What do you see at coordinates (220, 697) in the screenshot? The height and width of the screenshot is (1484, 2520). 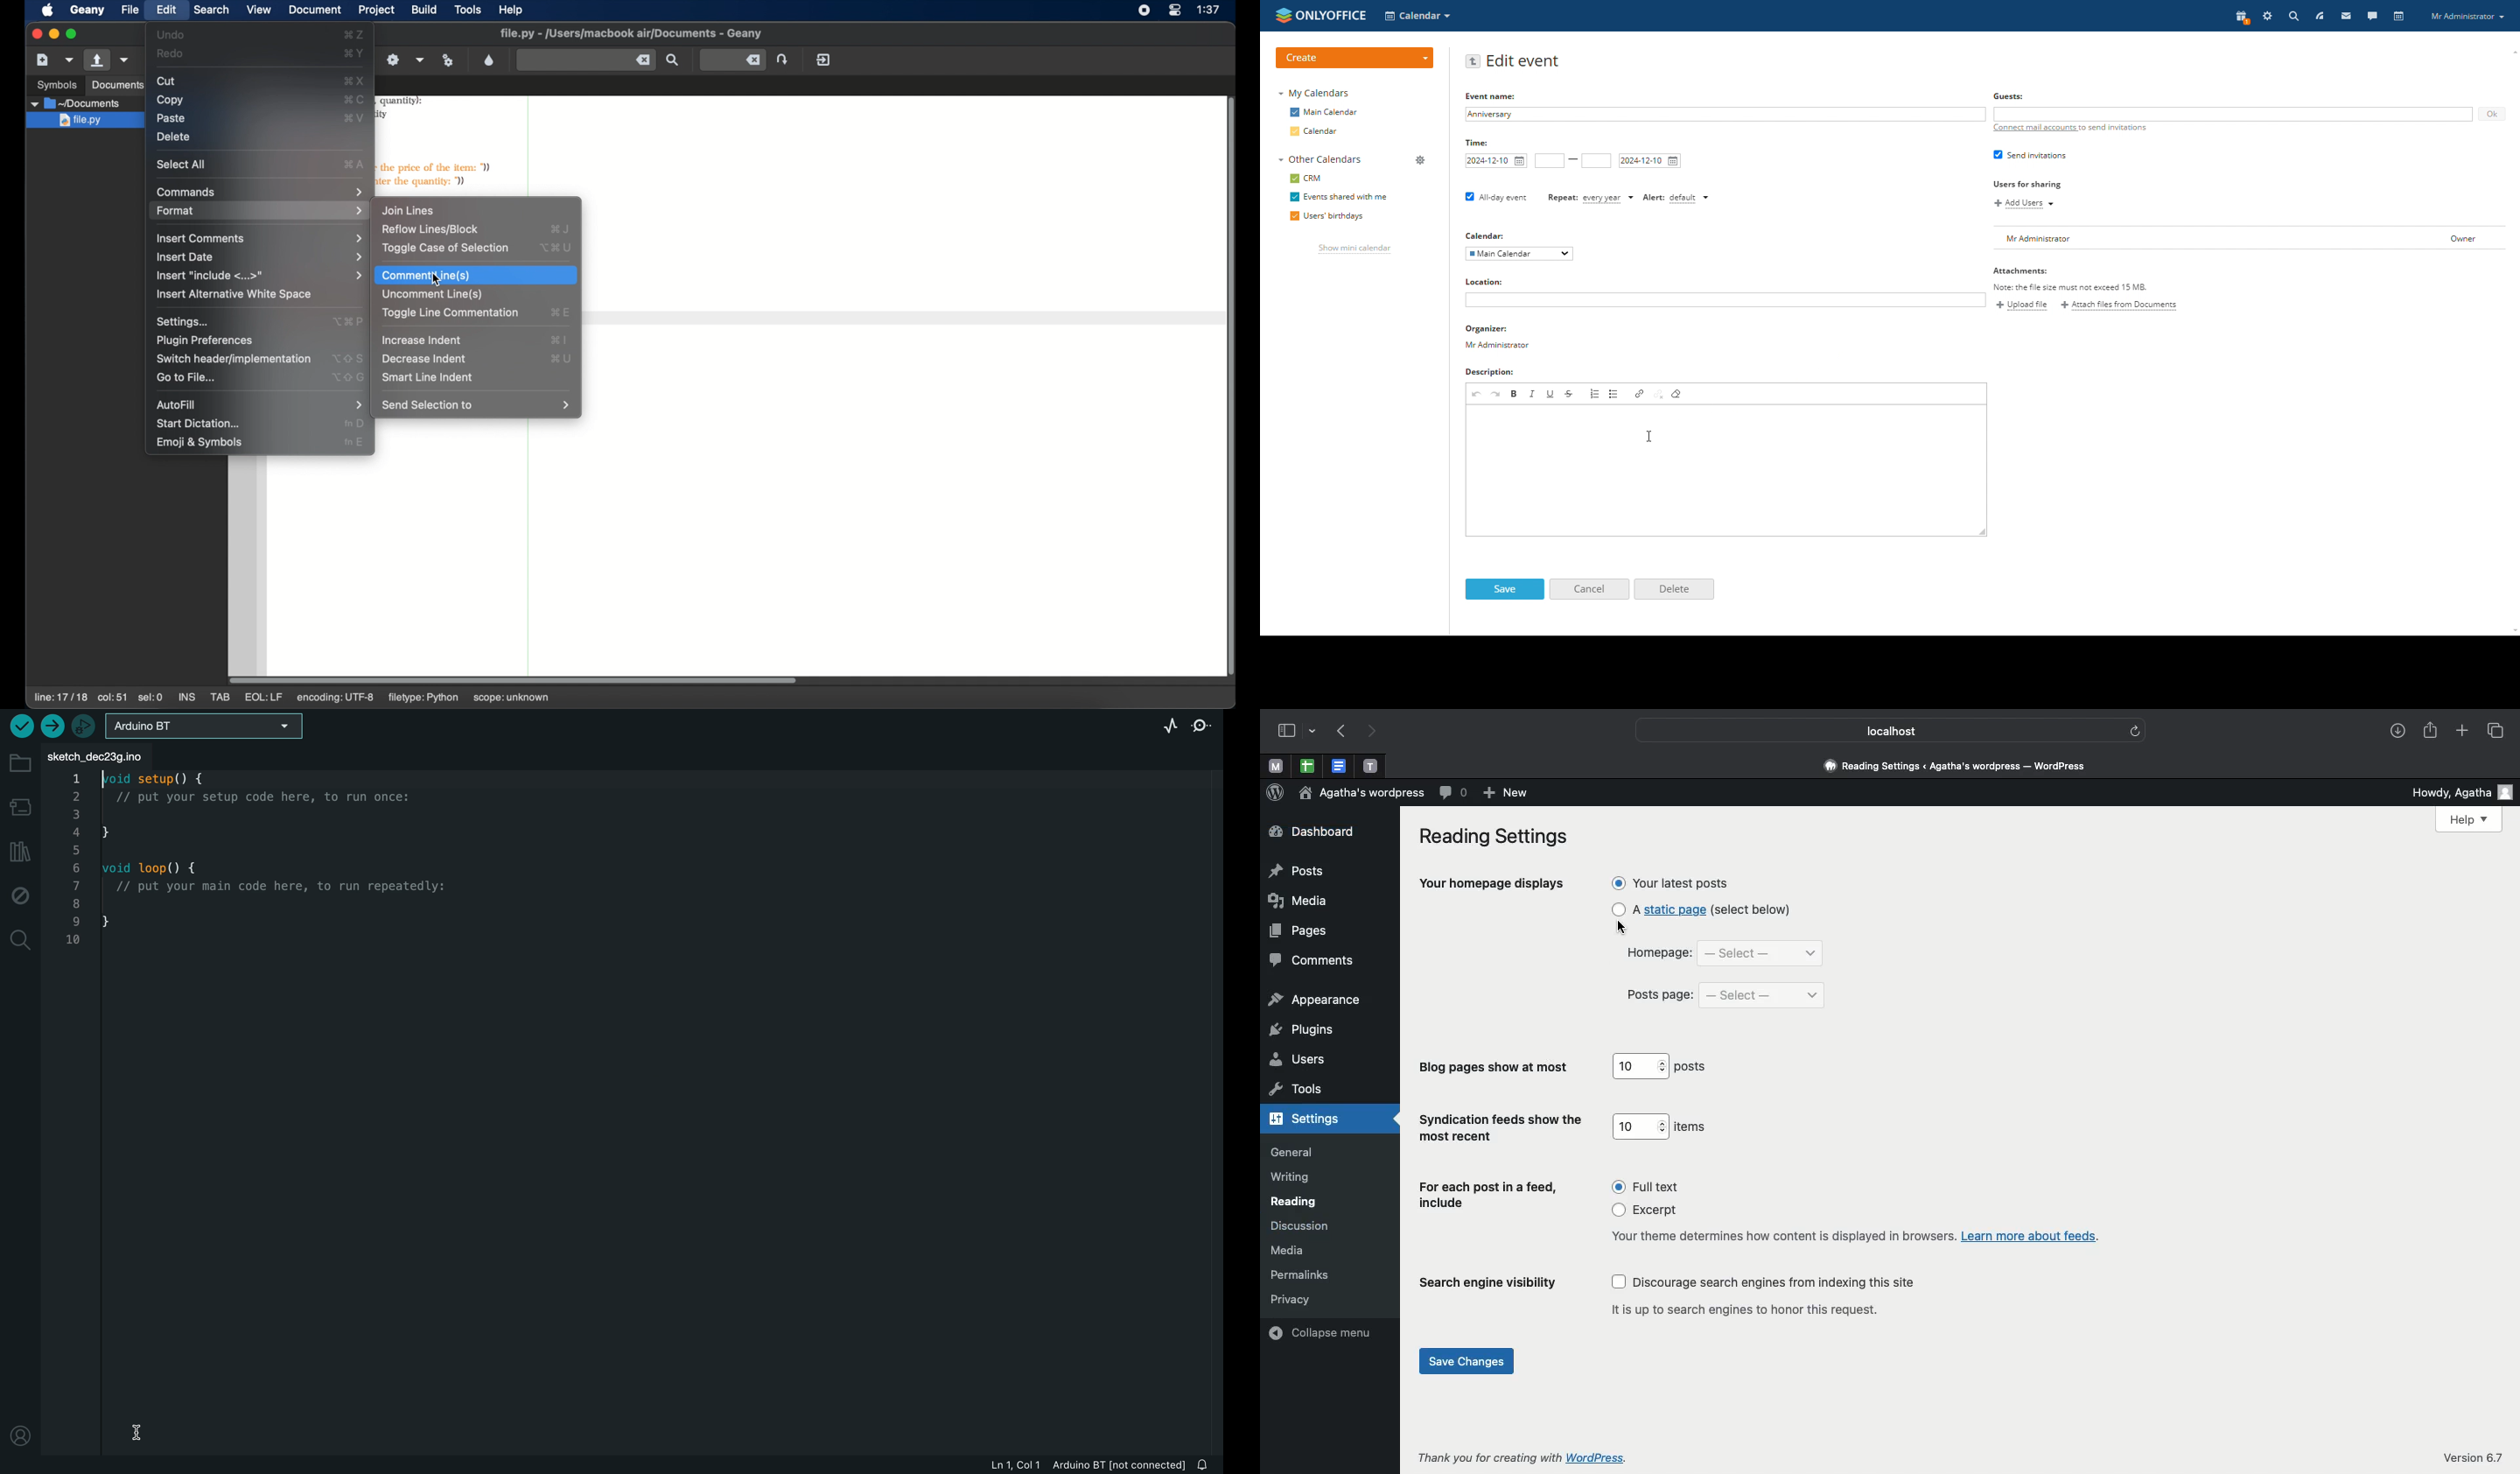 I see `tab` at bounding box center [220, 697].